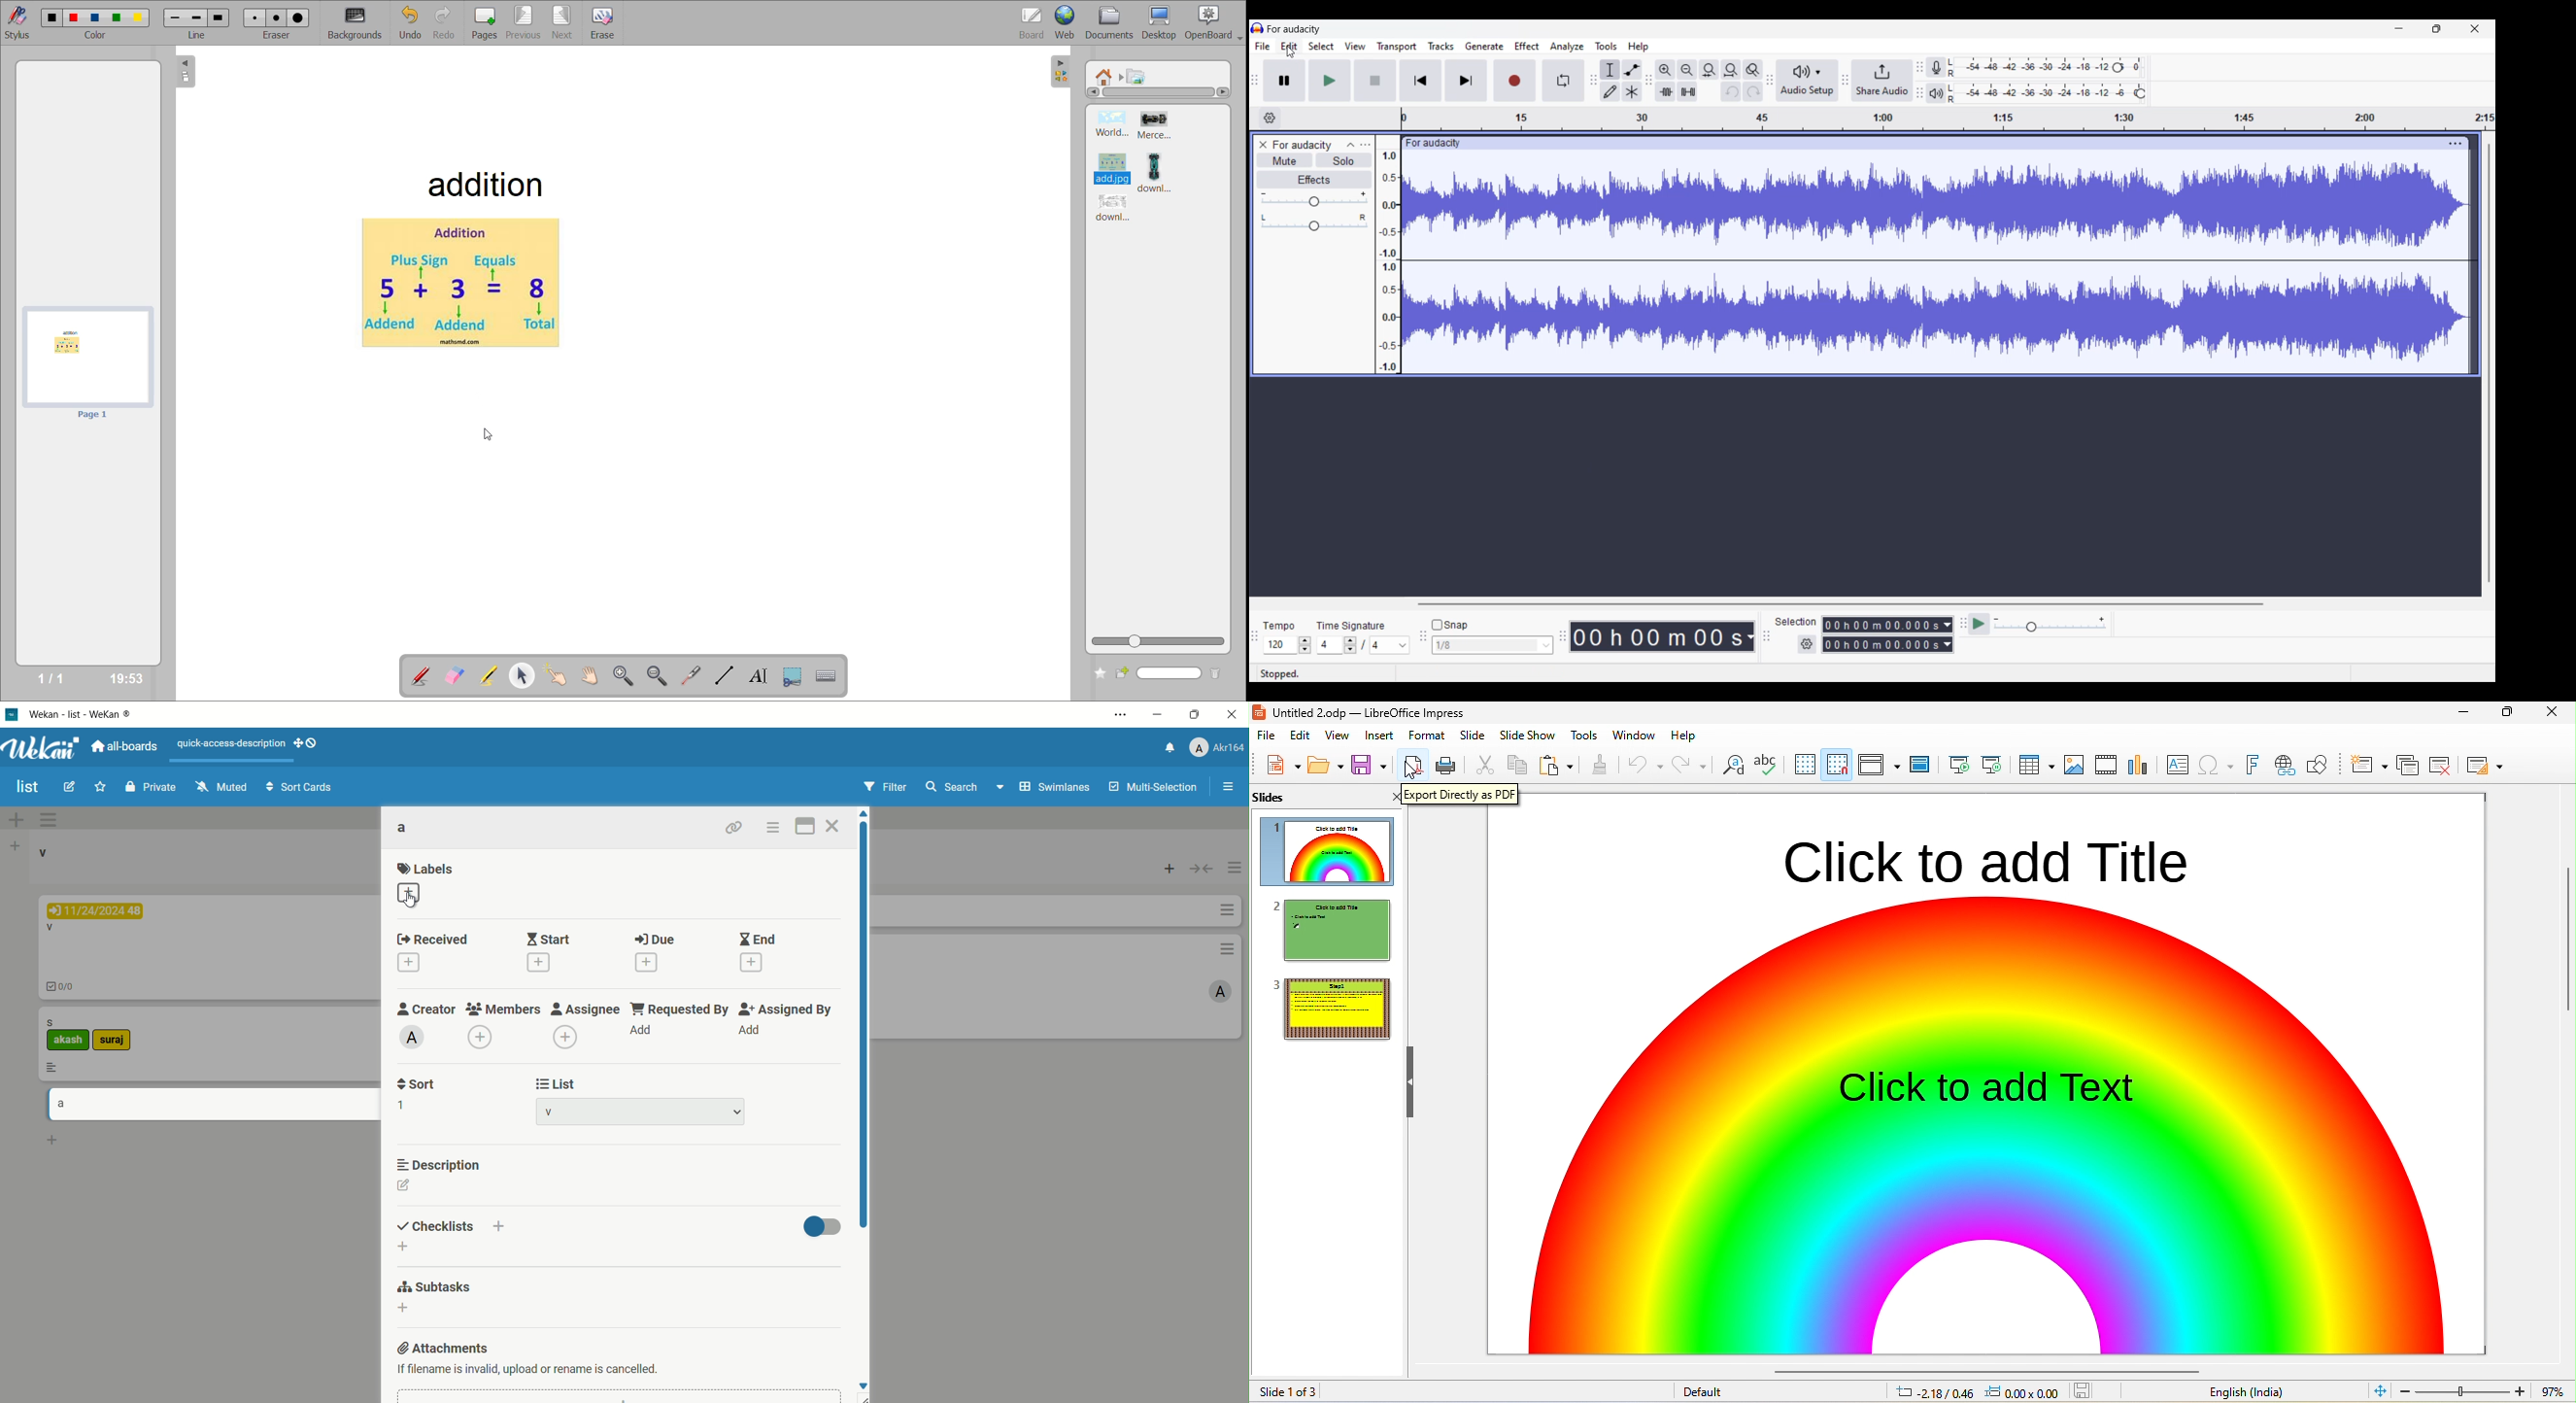 The width and height of the screenshot is (2576, 1428). I want to click on minimize, so click(2465, 711).